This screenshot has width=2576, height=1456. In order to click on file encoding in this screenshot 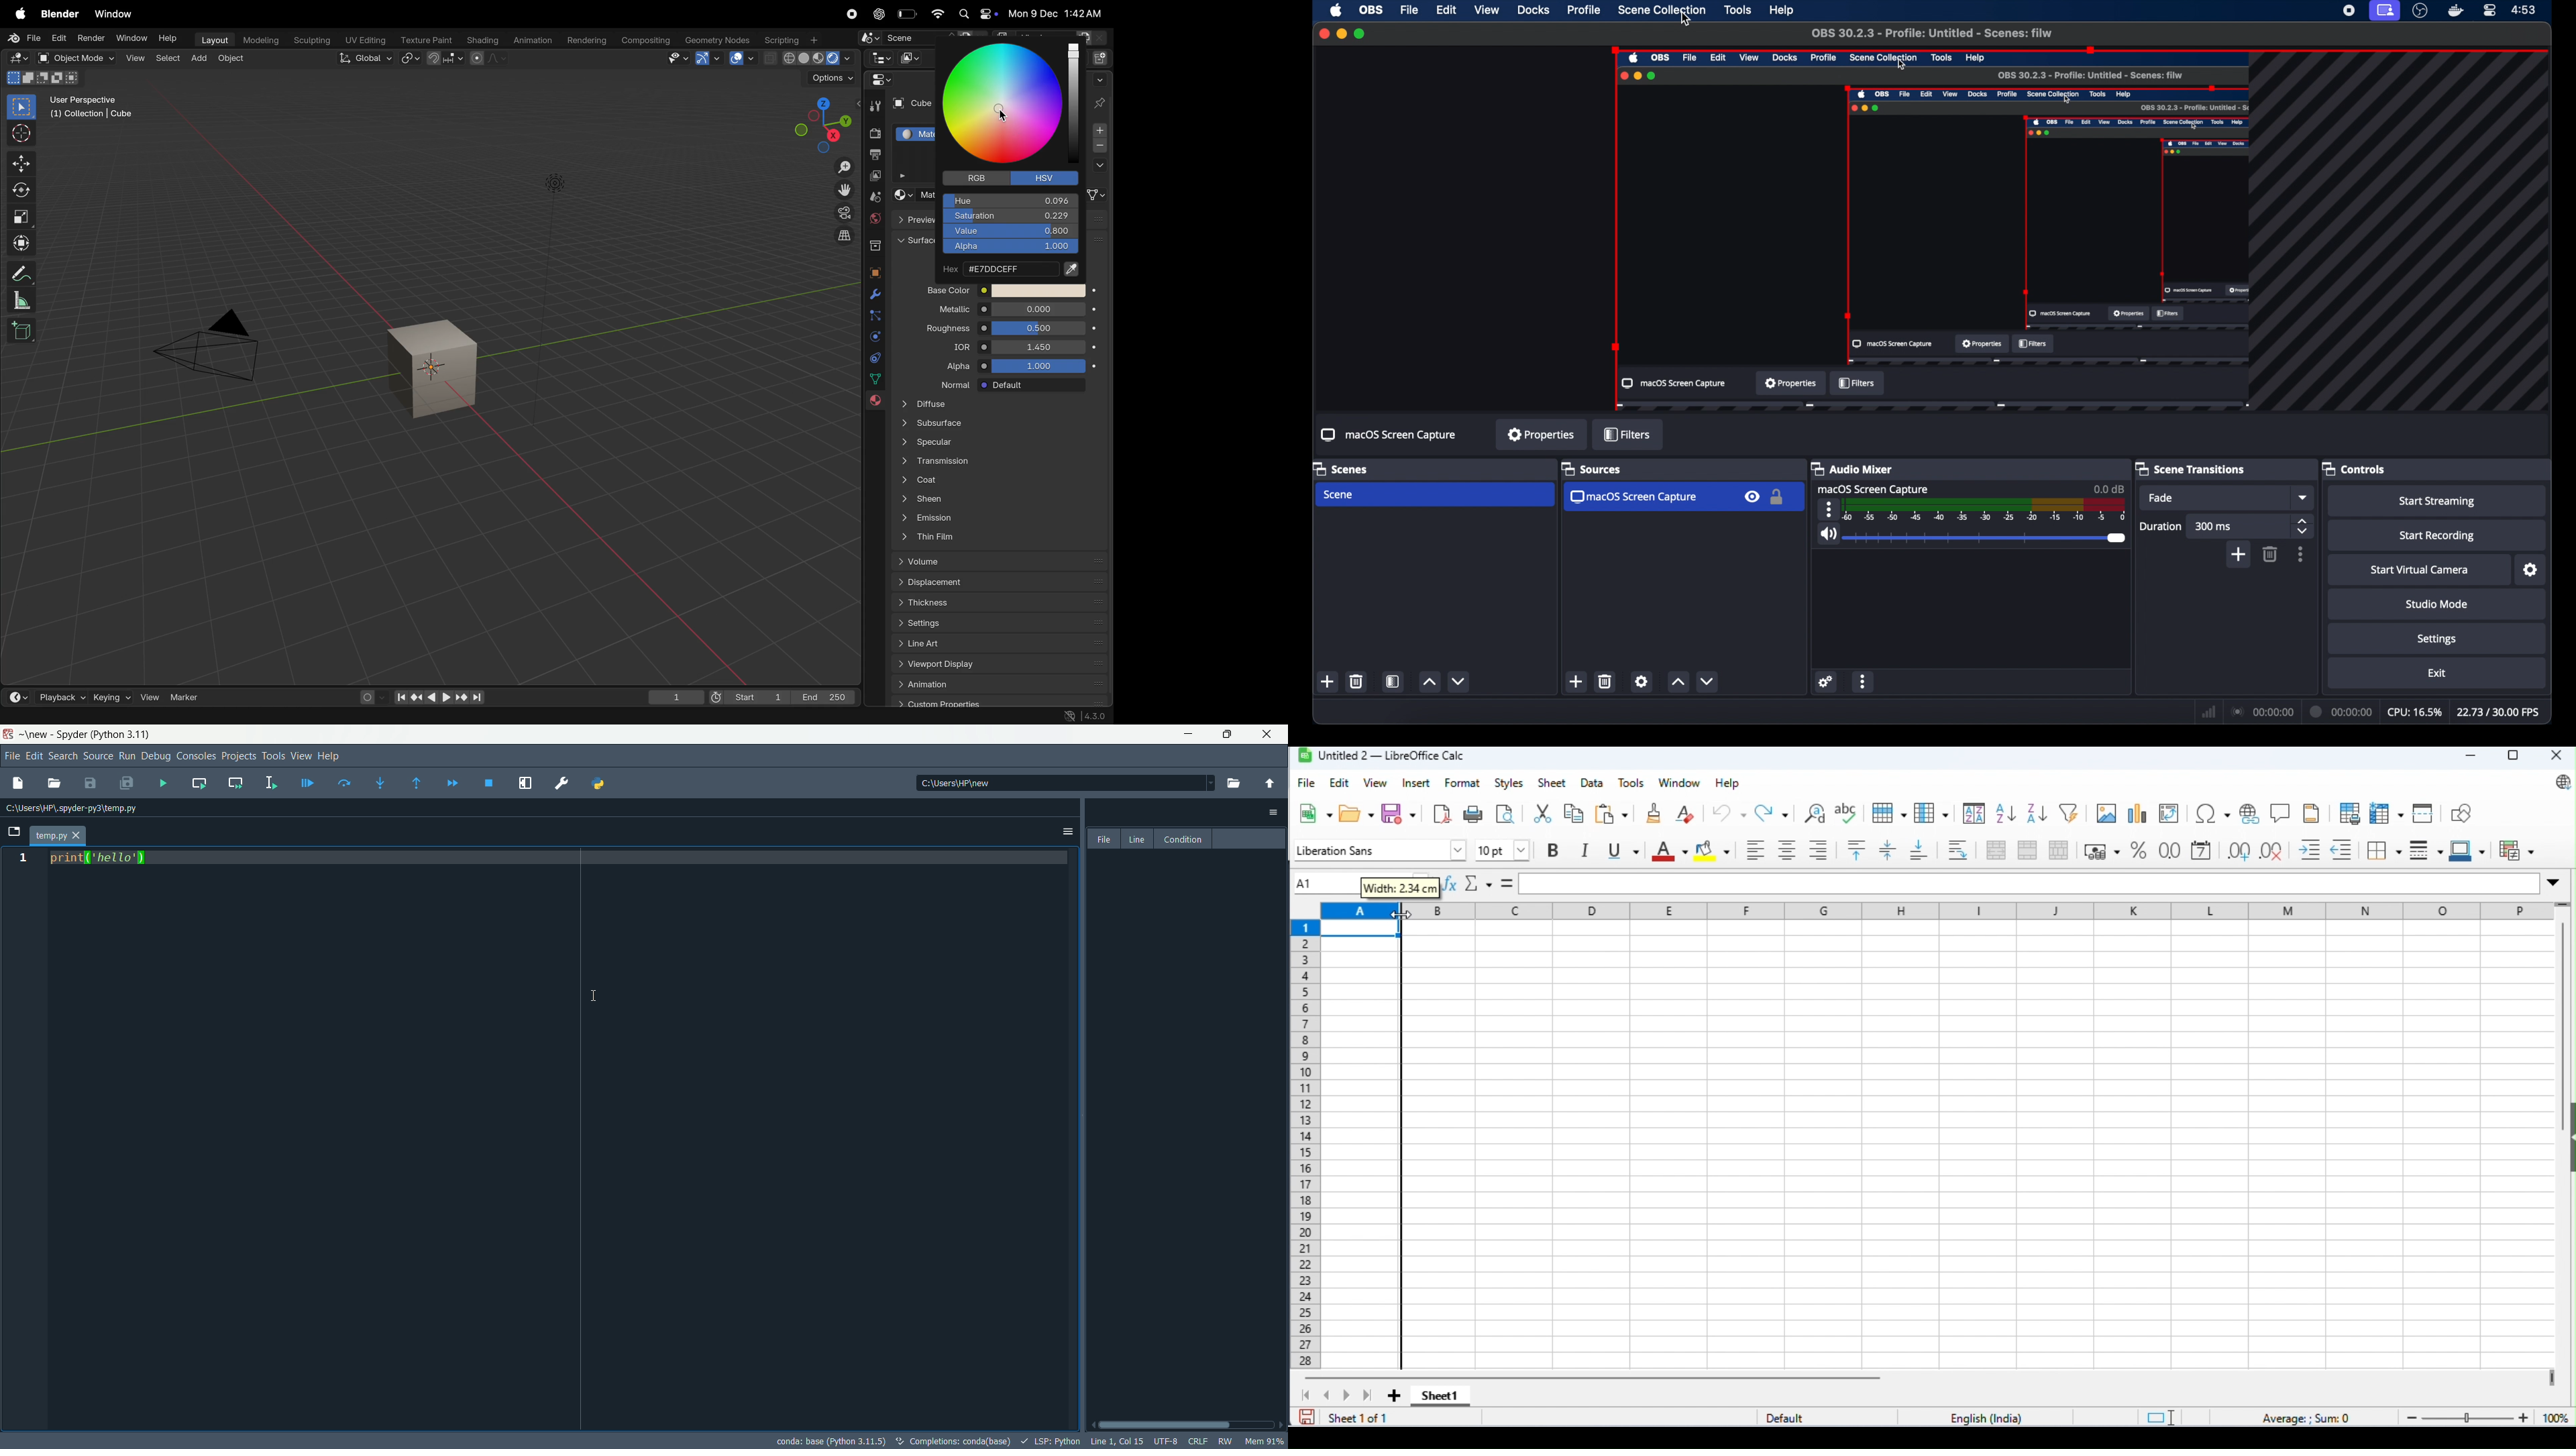, I will do `click(1165, 1441)`.